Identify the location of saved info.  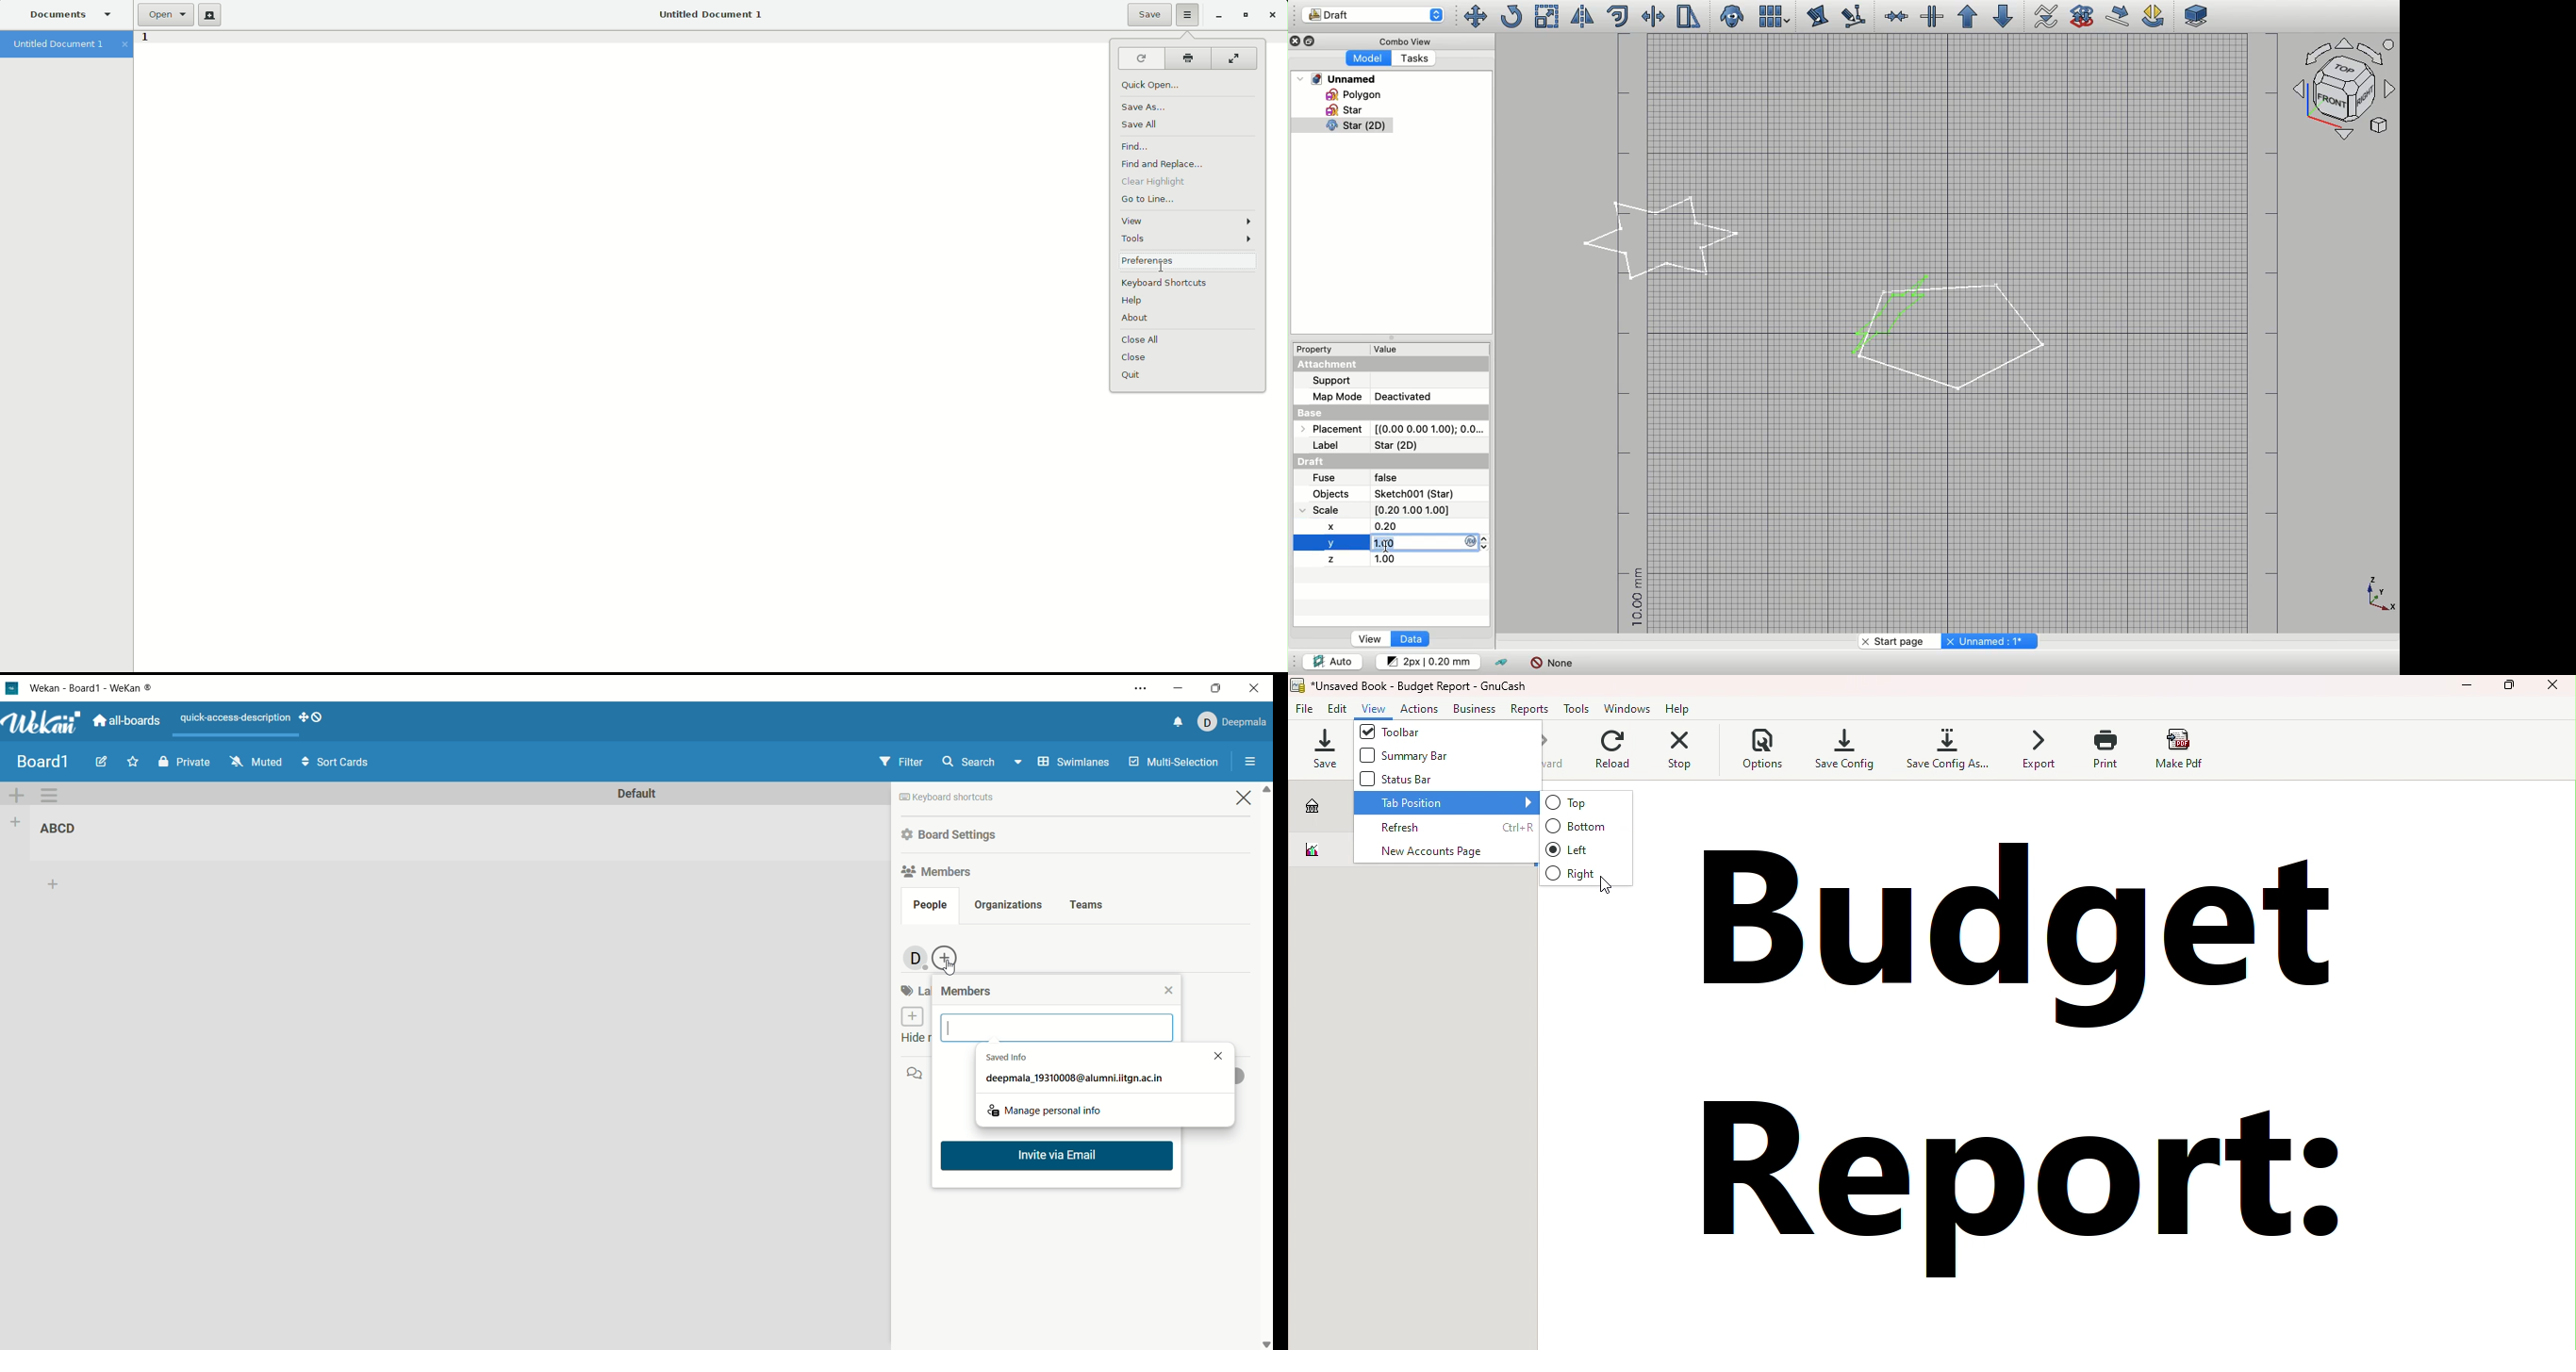
(1076, 1071).